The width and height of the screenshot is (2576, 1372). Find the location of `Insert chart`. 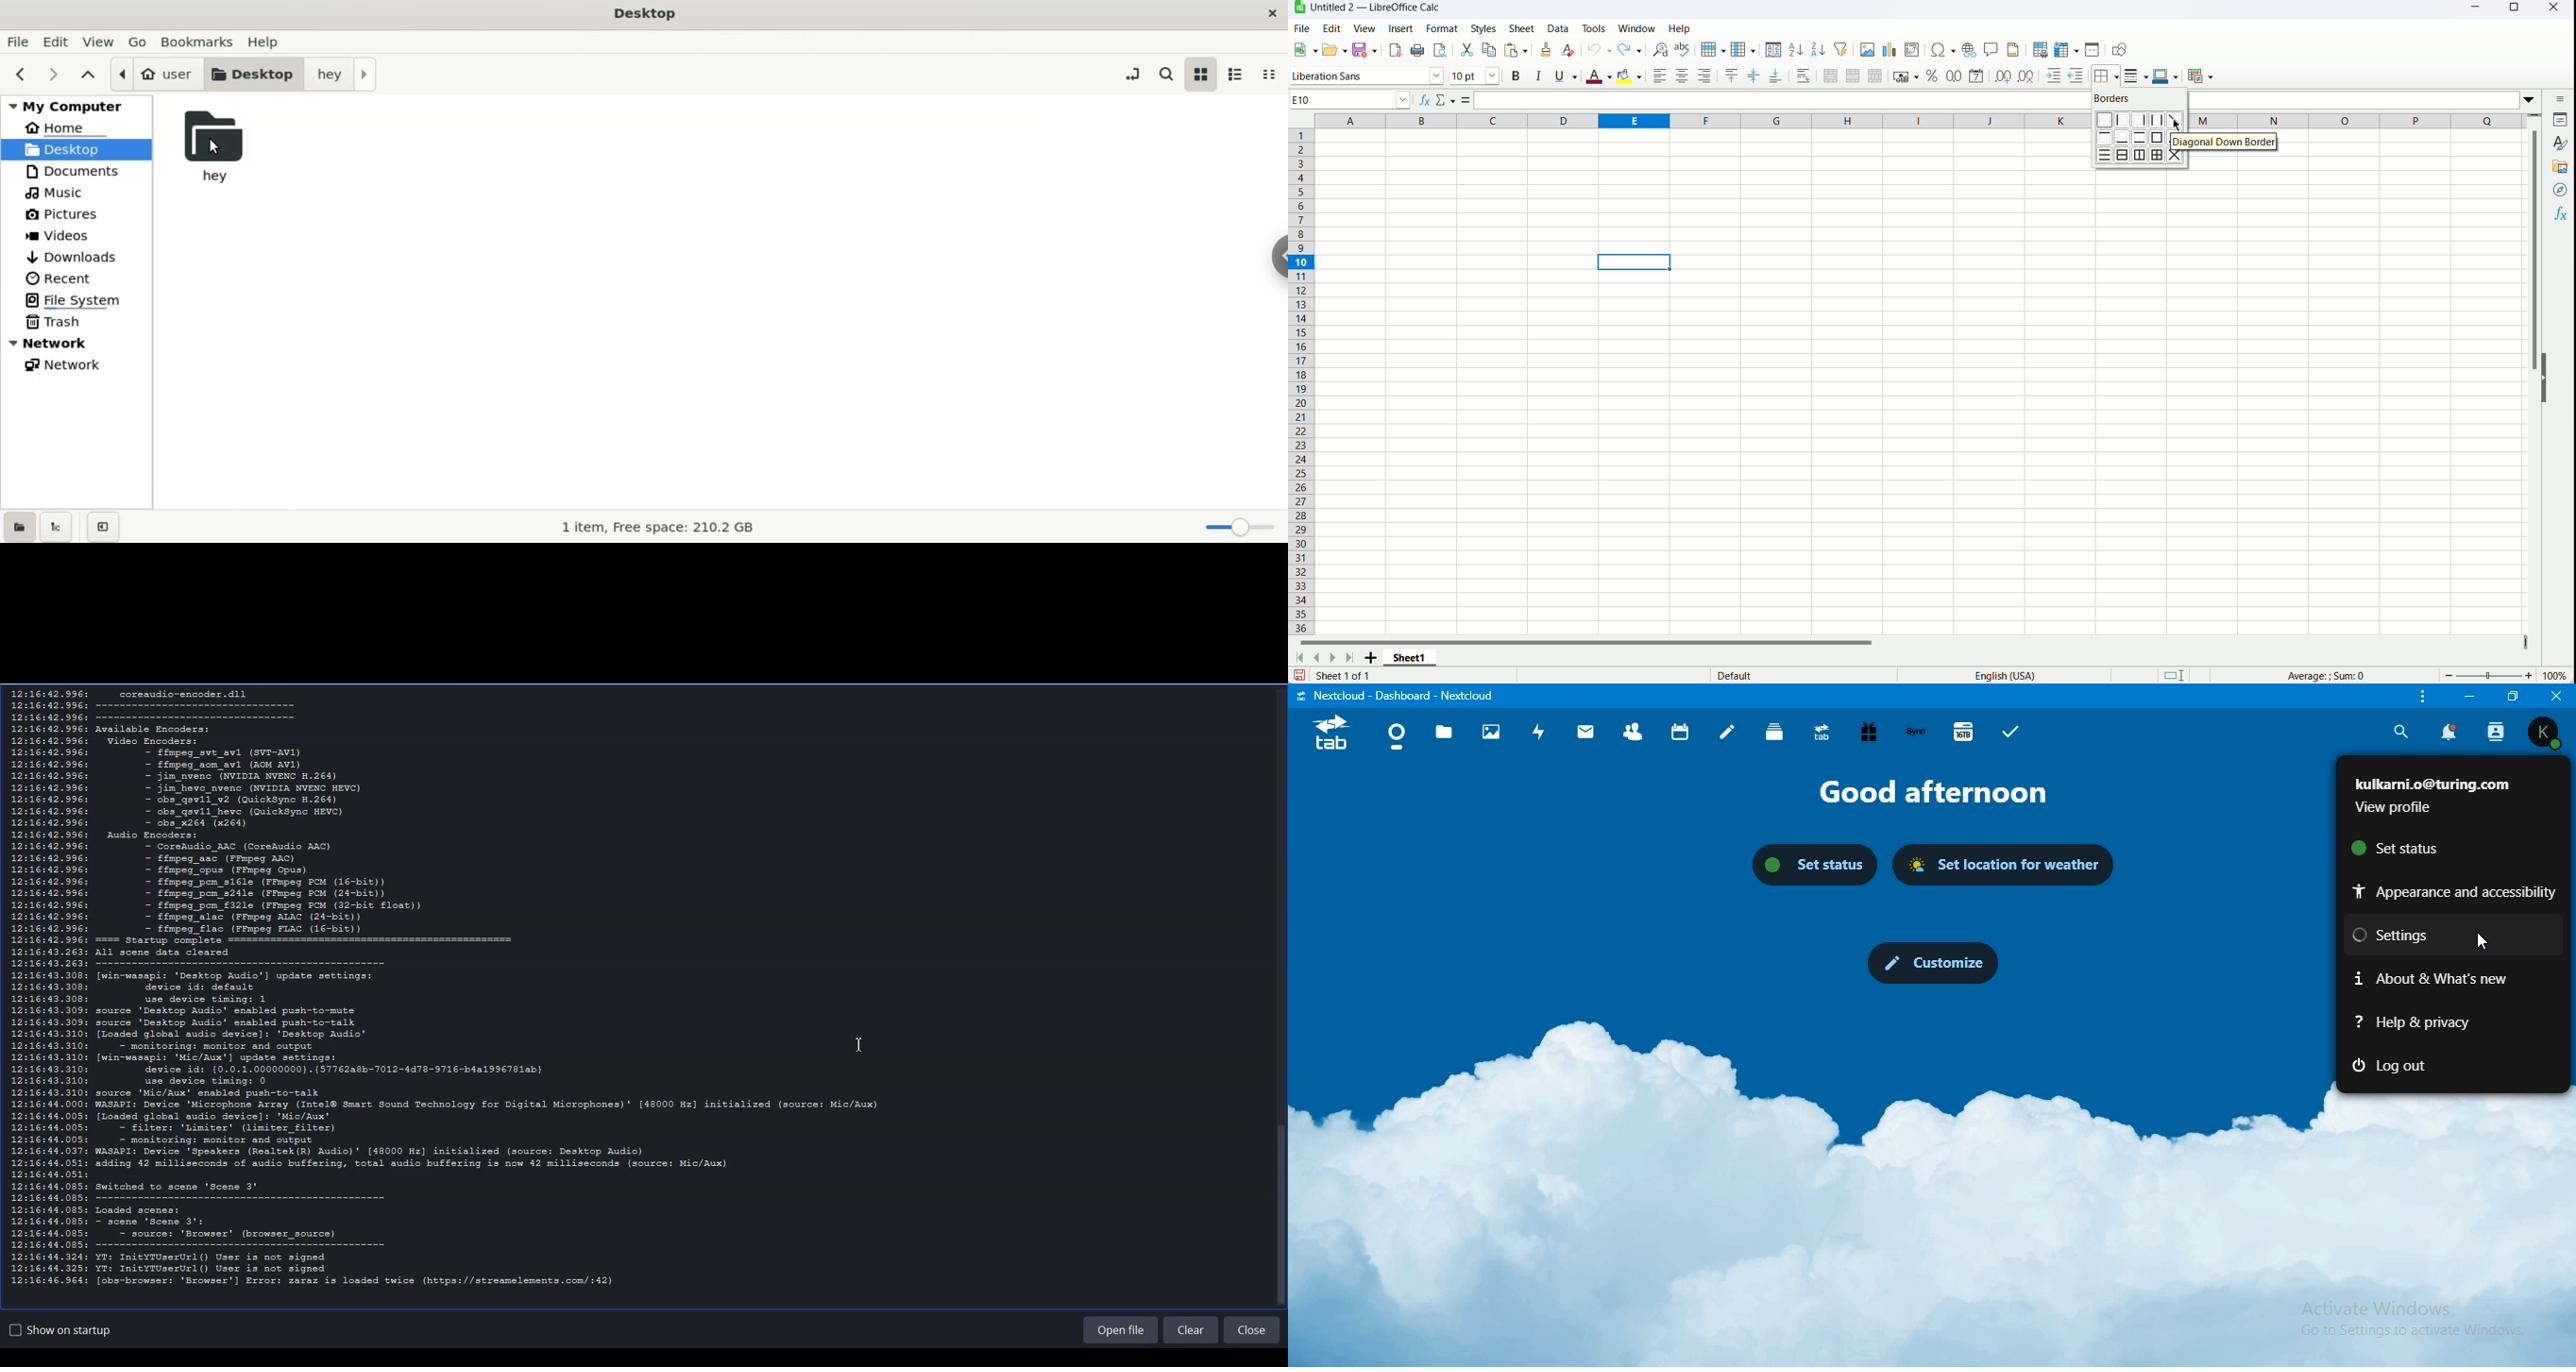

Insert chart is located at coordinates (1890, 50).